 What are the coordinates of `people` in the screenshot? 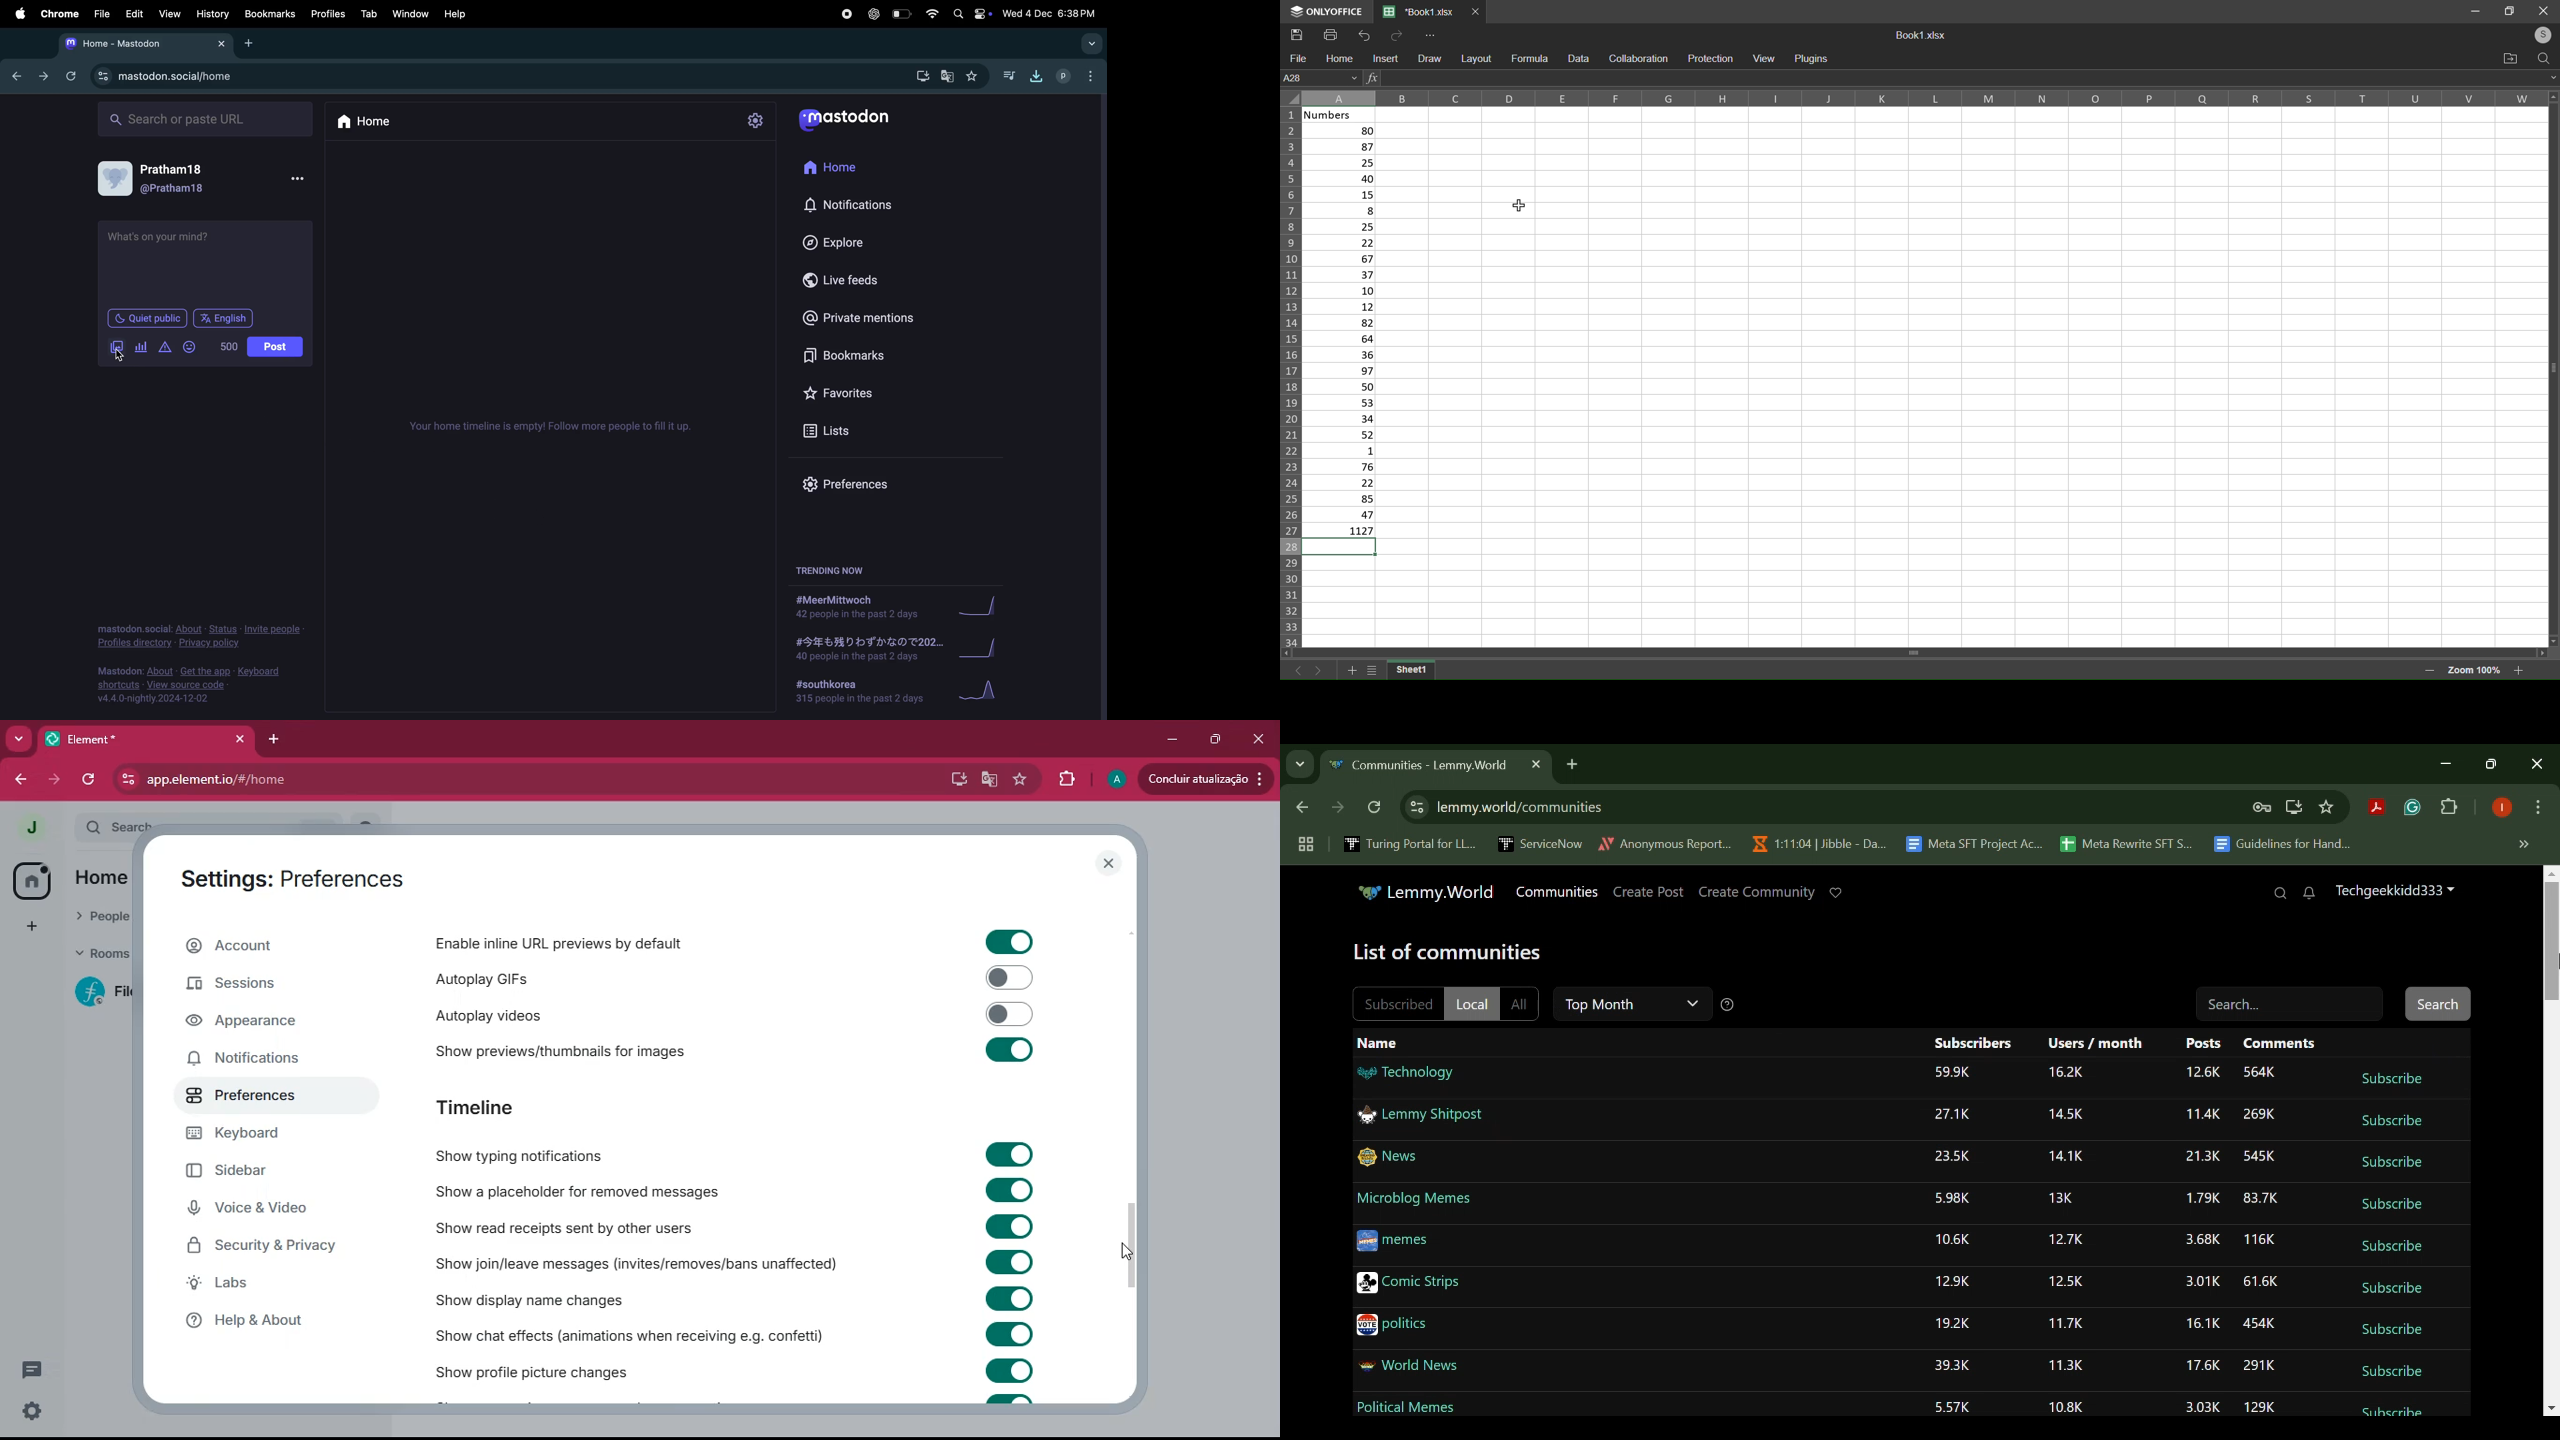 It's located at (97, 919).